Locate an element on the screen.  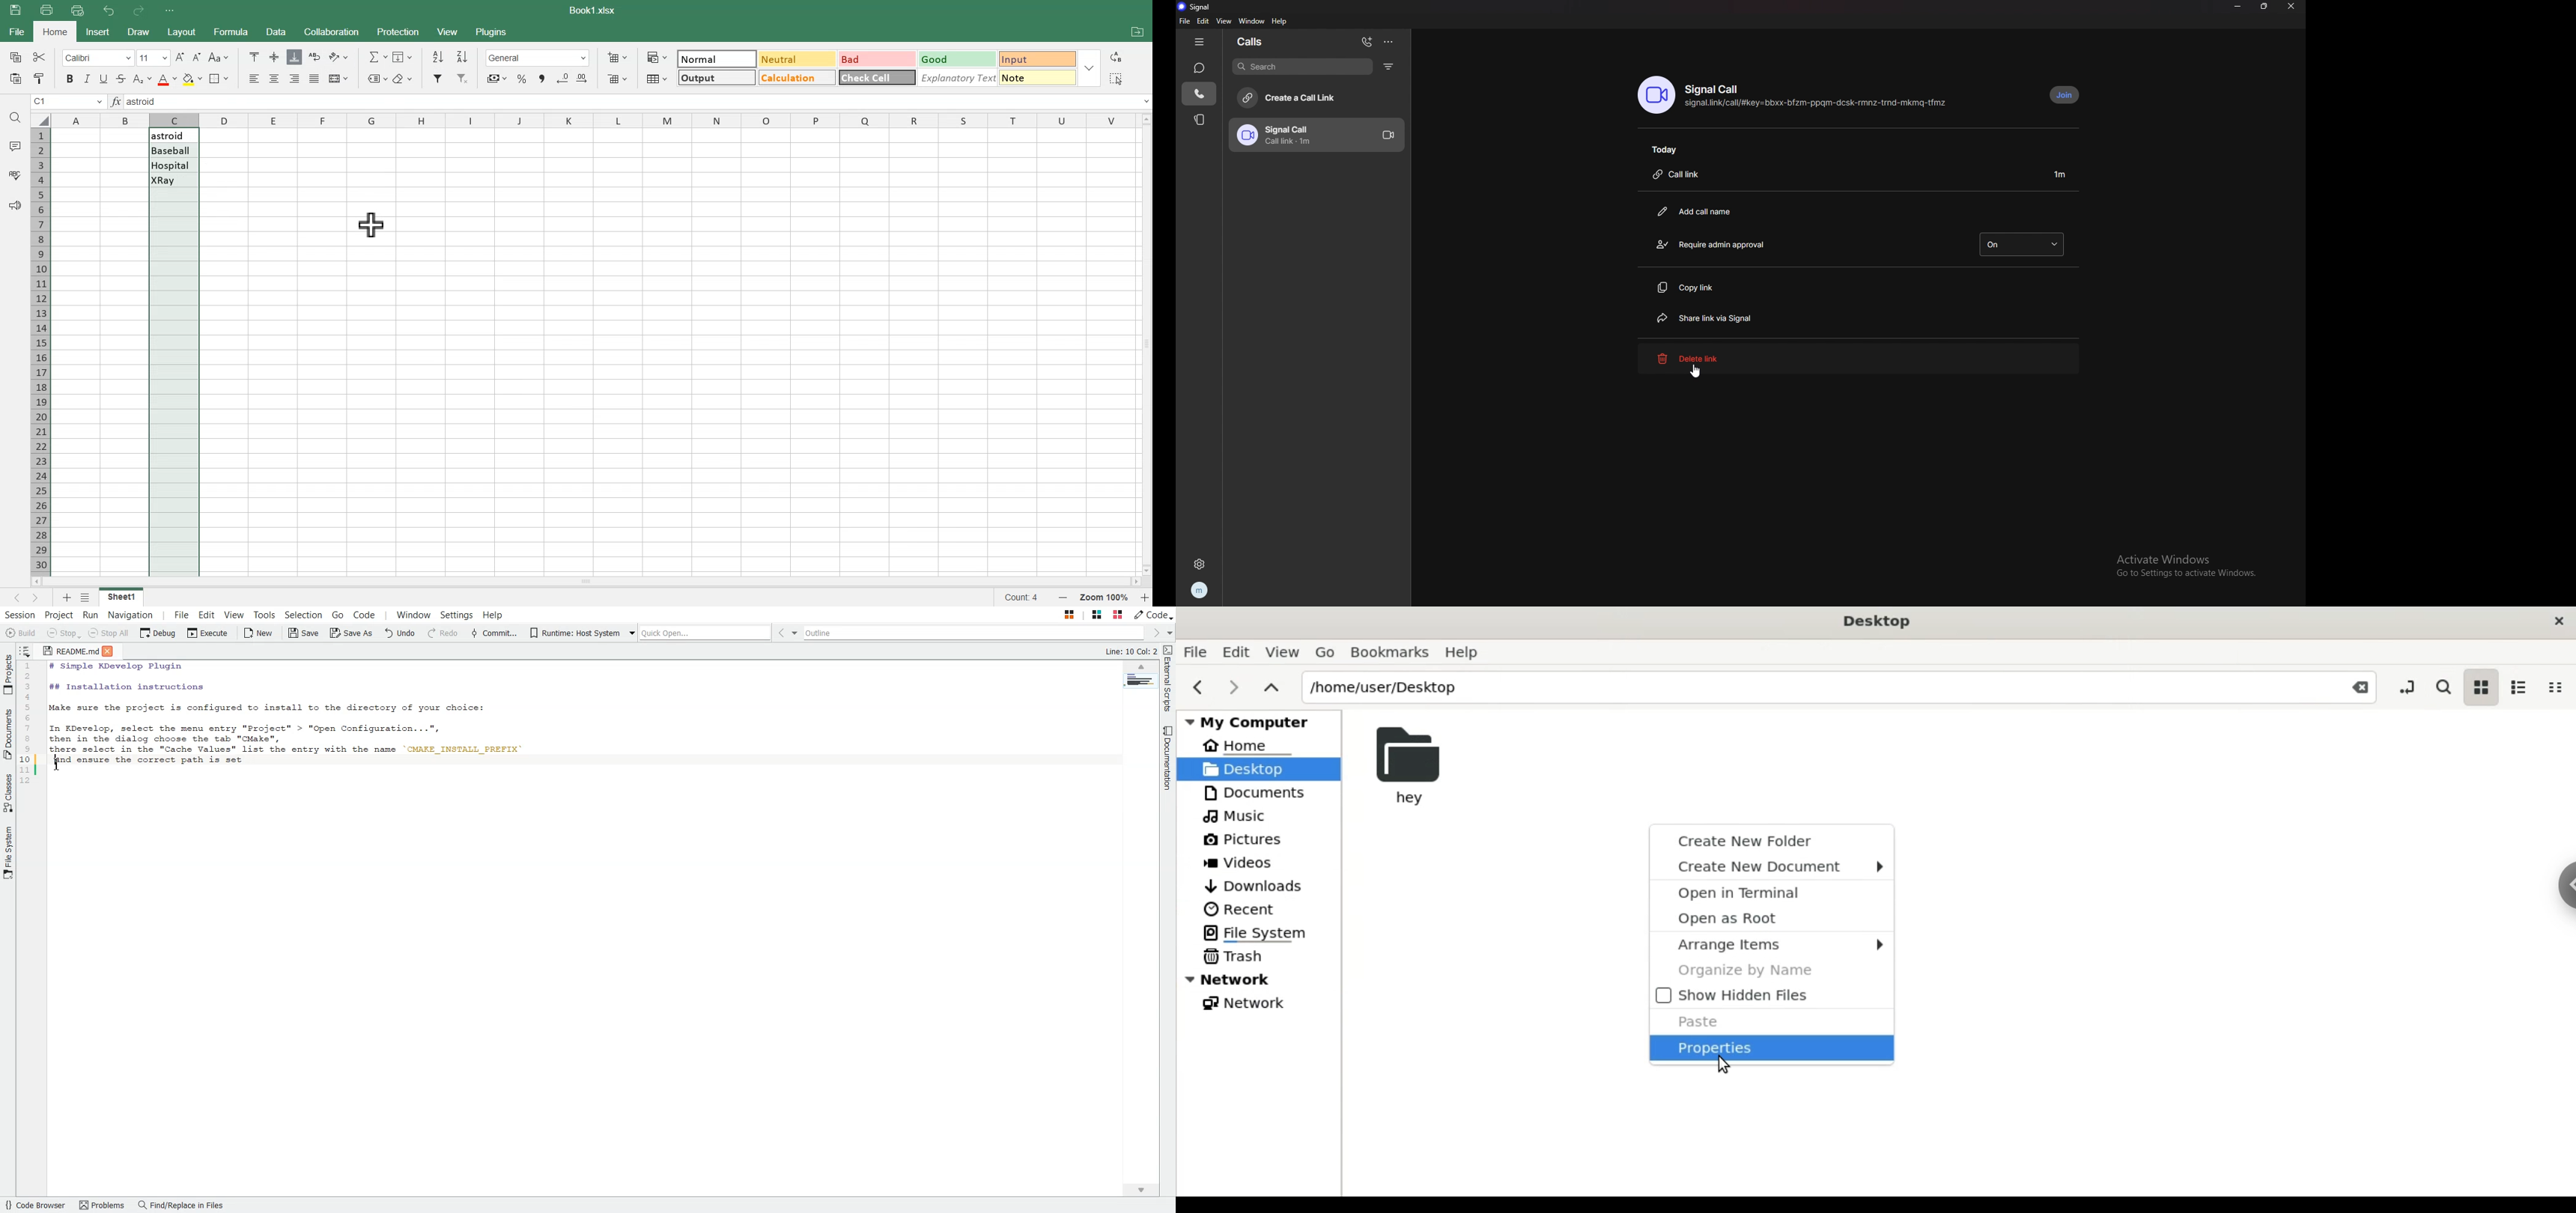
Border is located at coordinates (219, 79).